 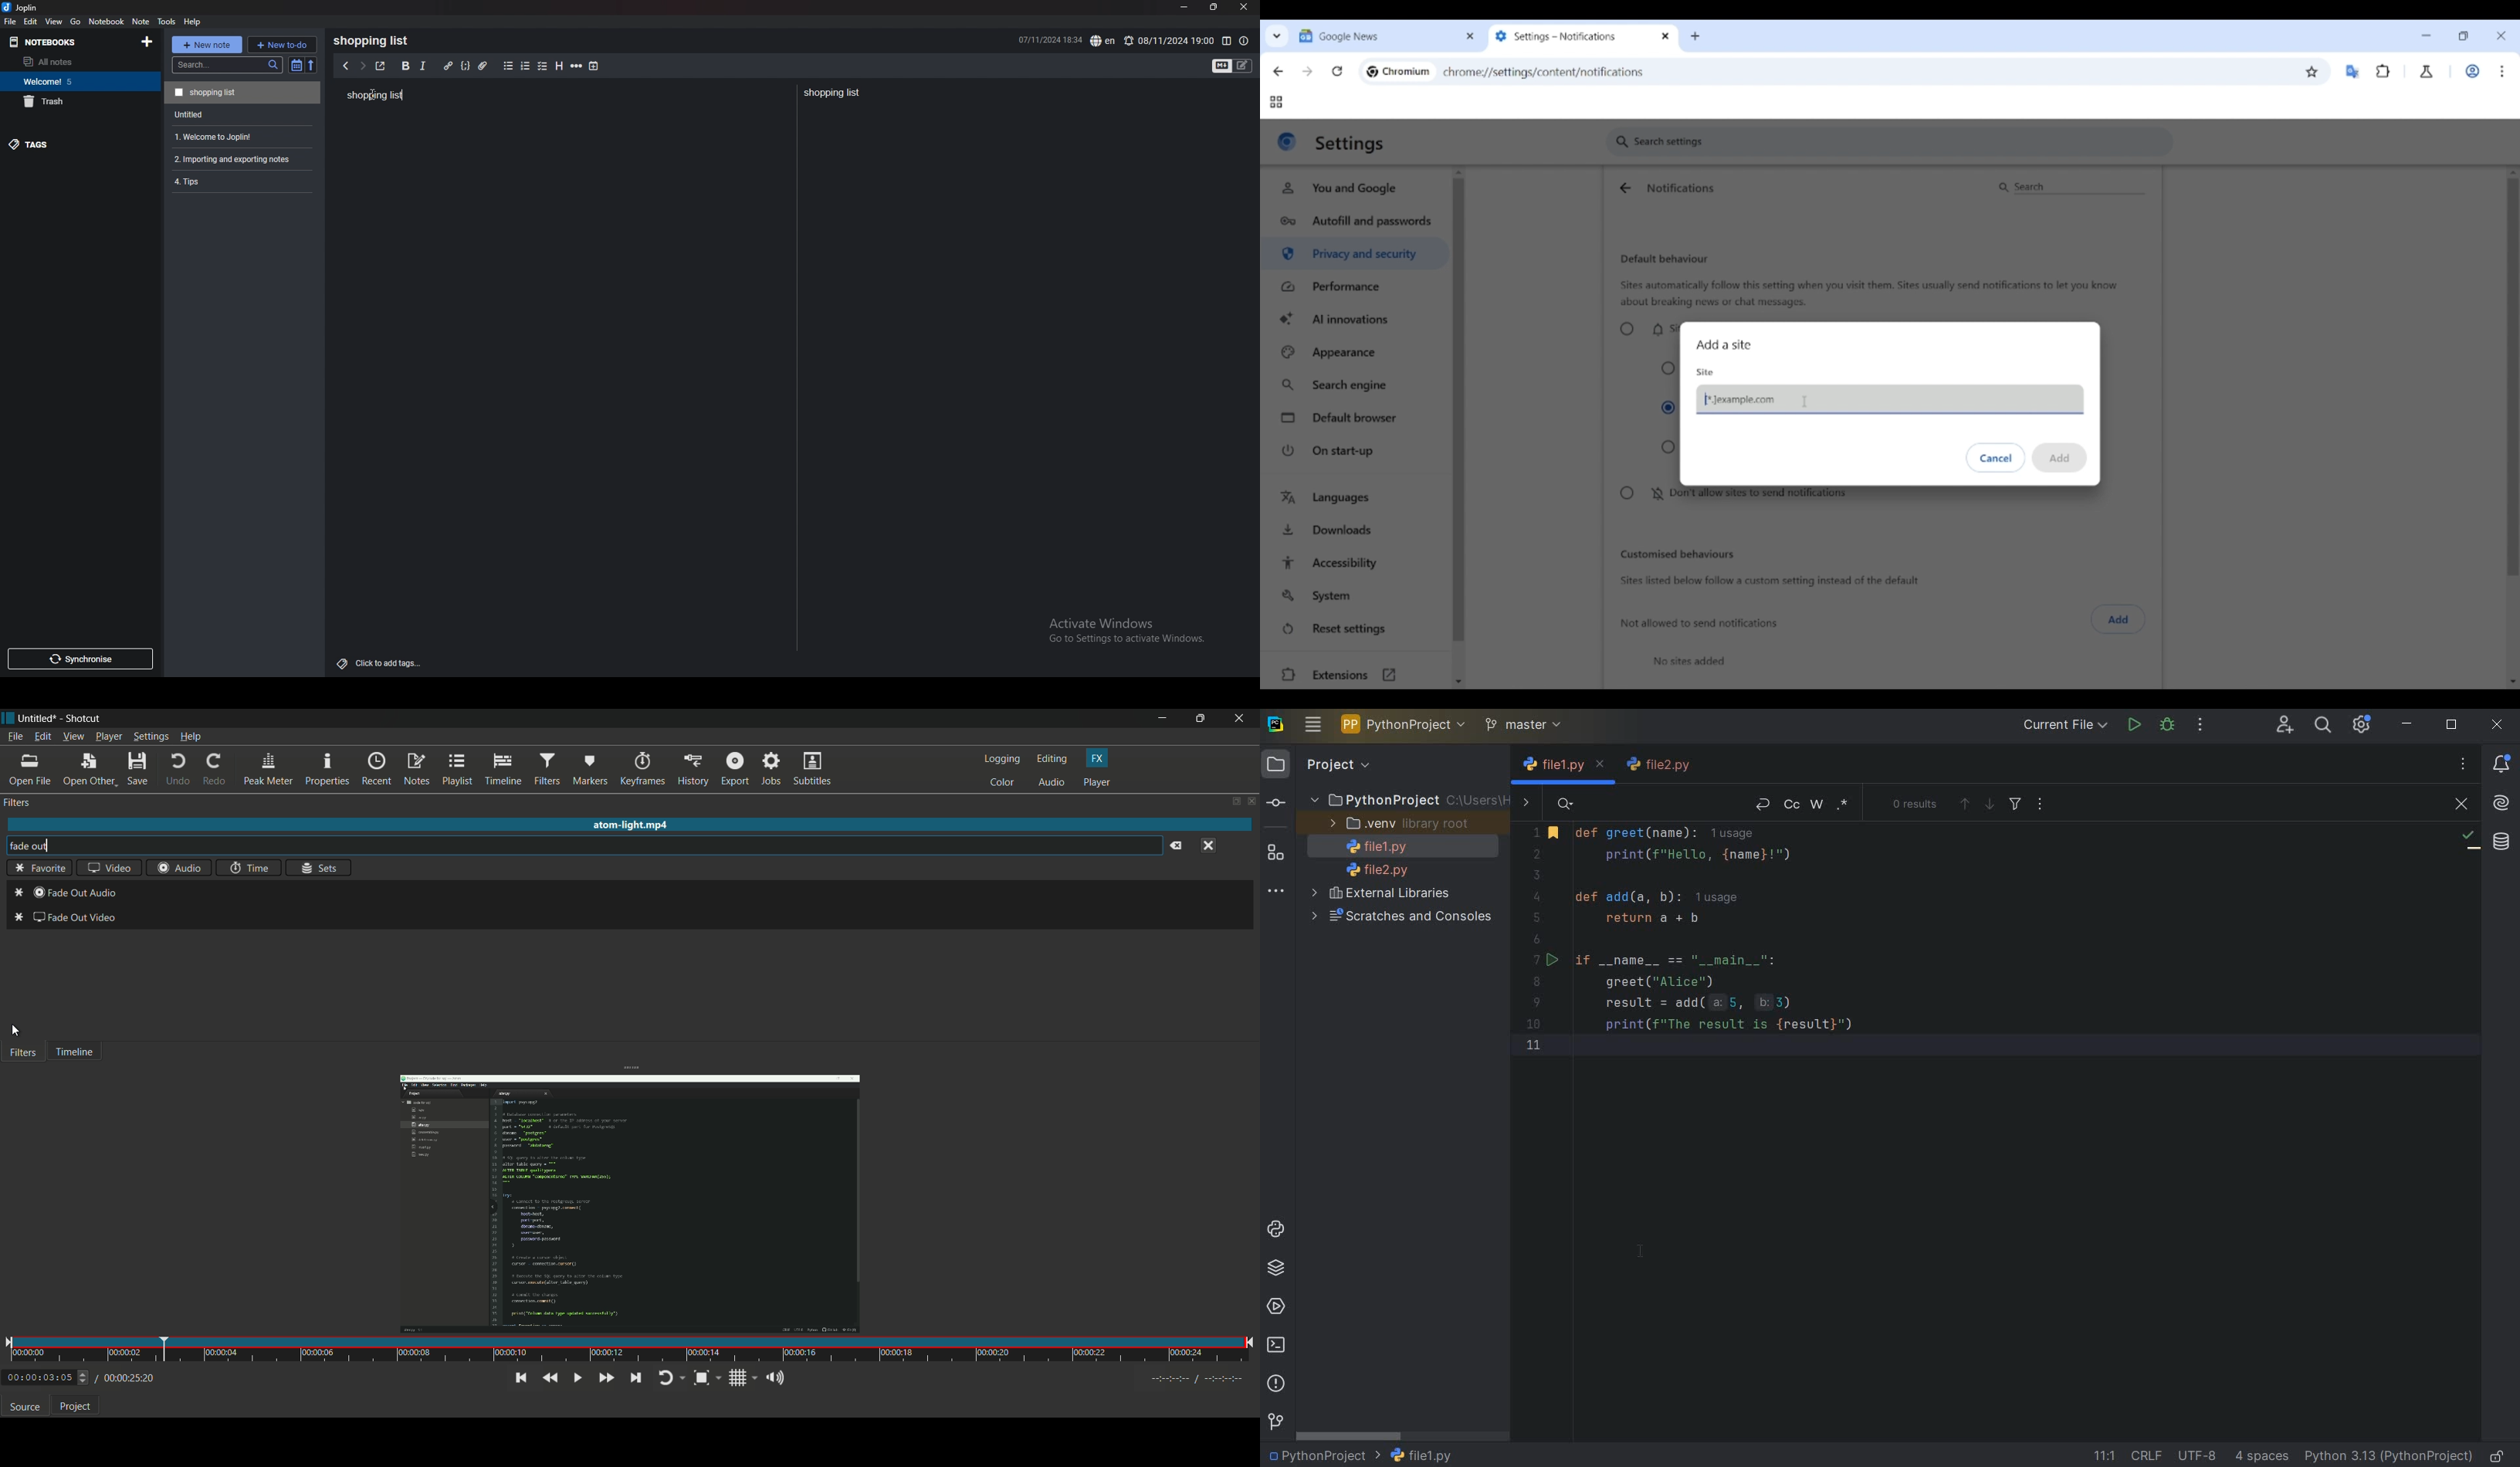 I want to click on 07/11/2024 1833, so click(x=1049, y=39).